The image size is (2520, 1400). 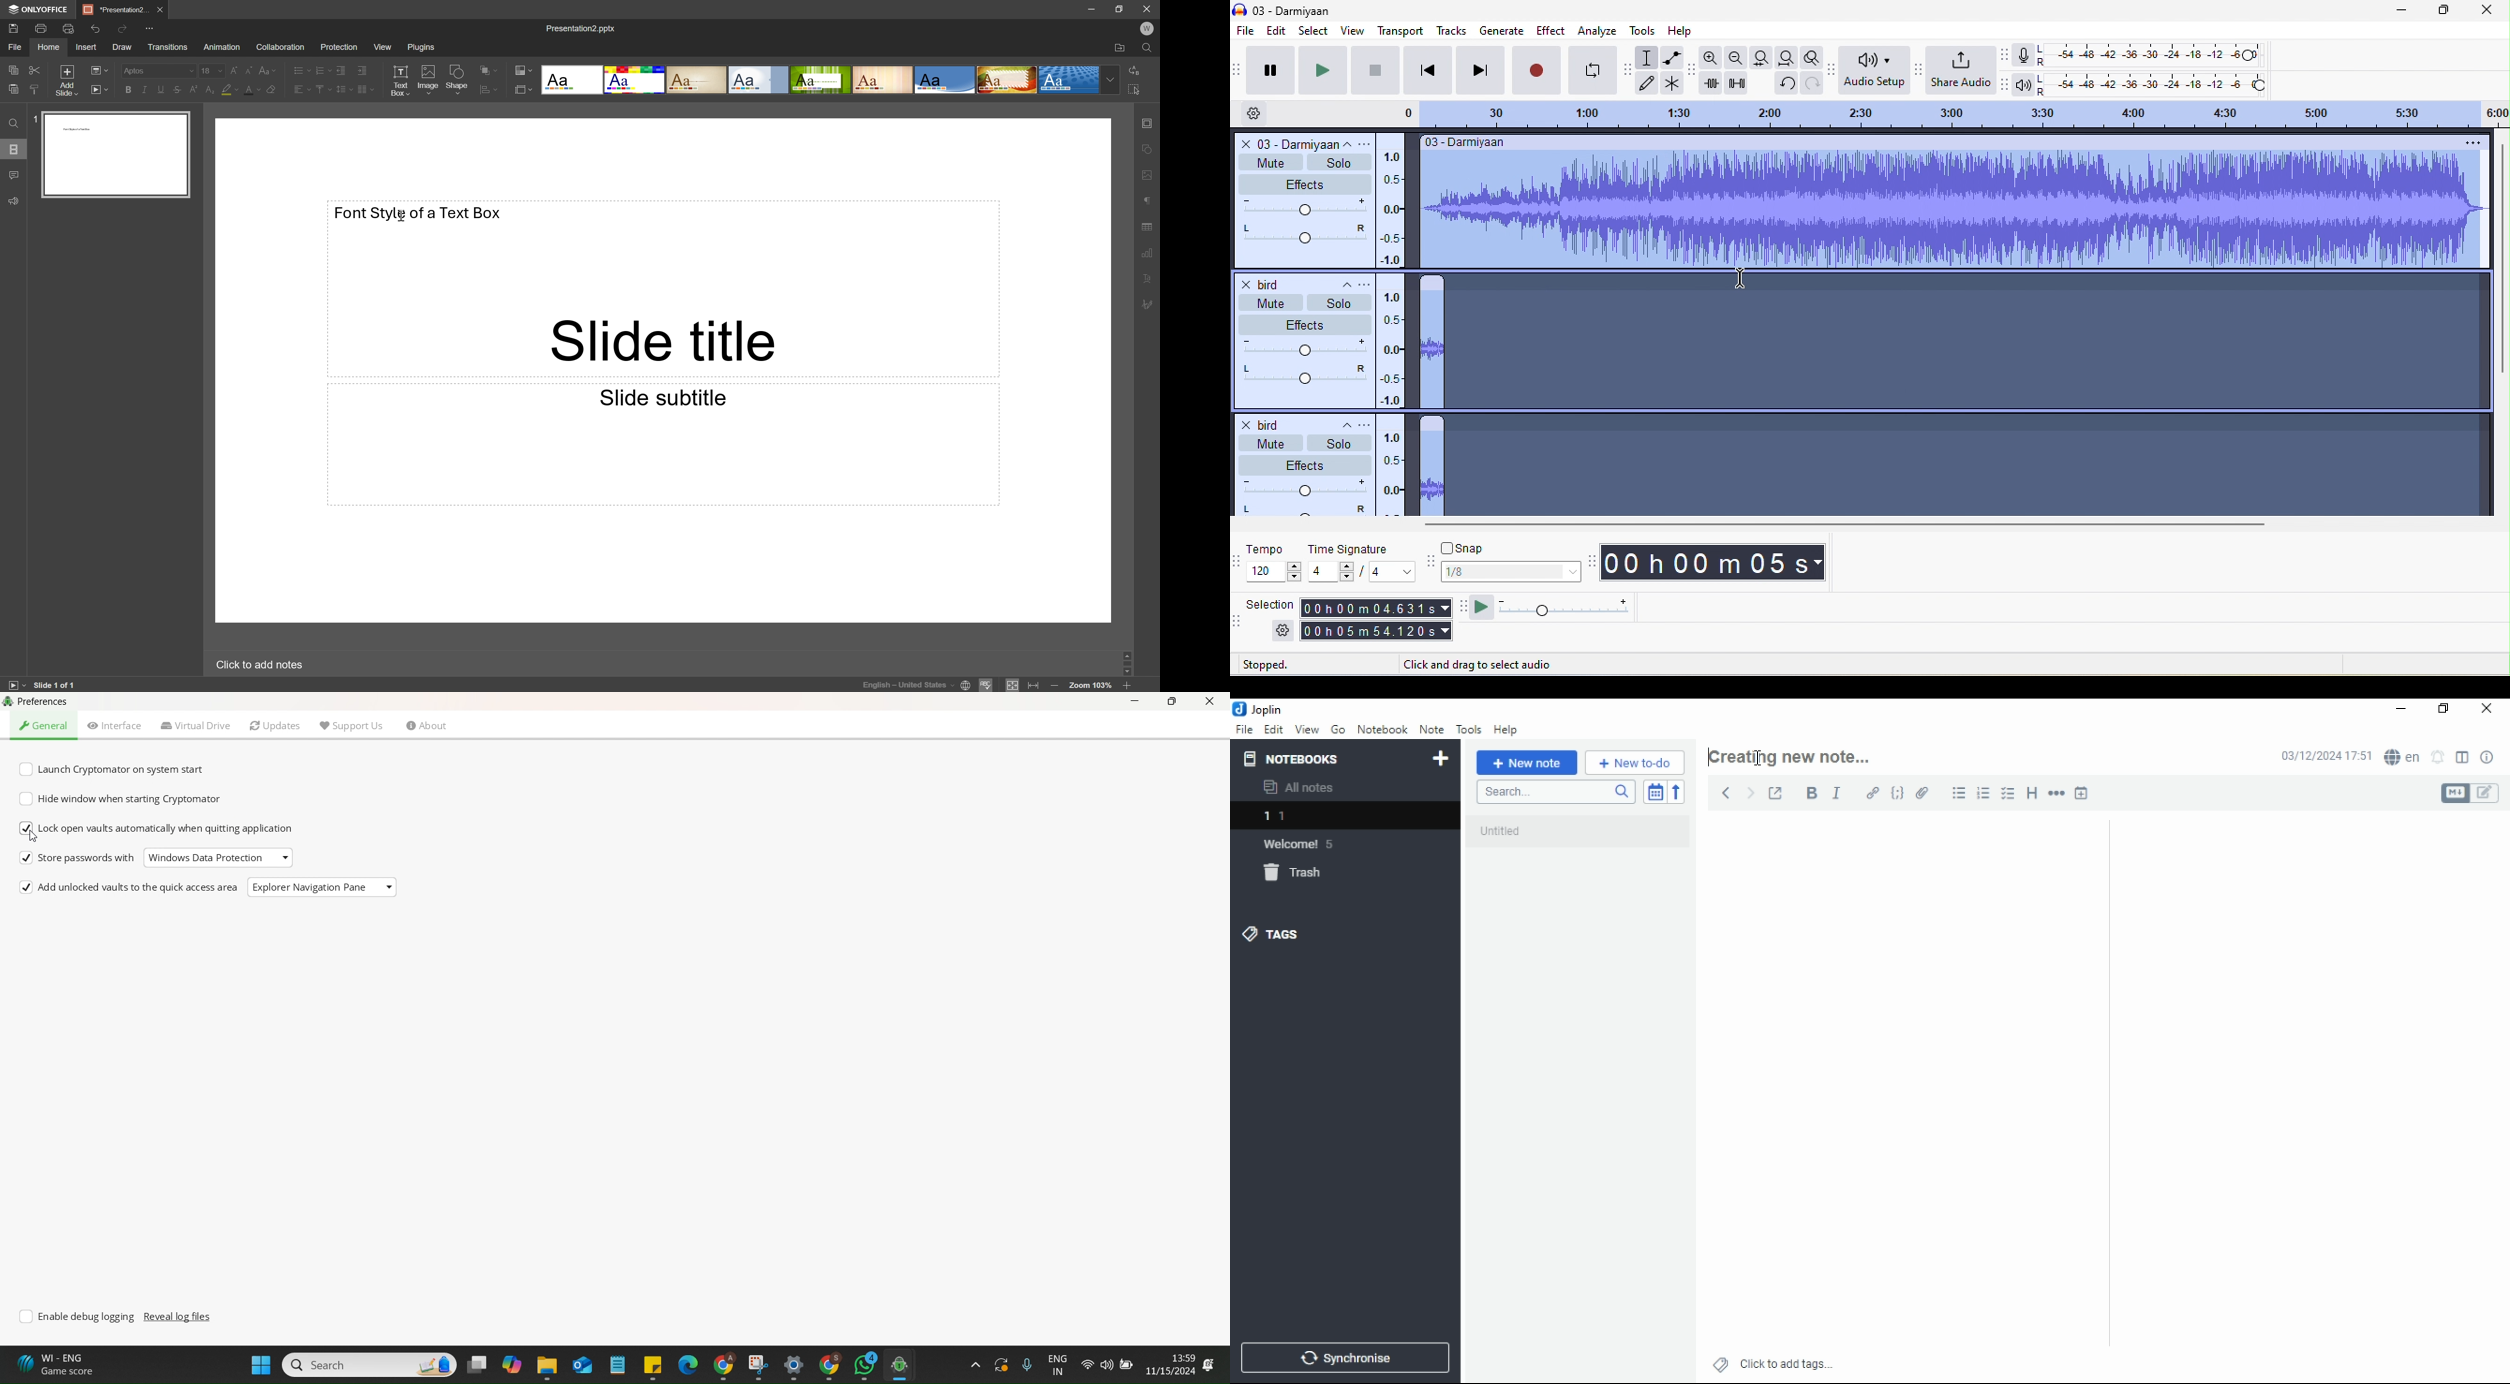 I want to click on cursor, so click(x=401, y=217).